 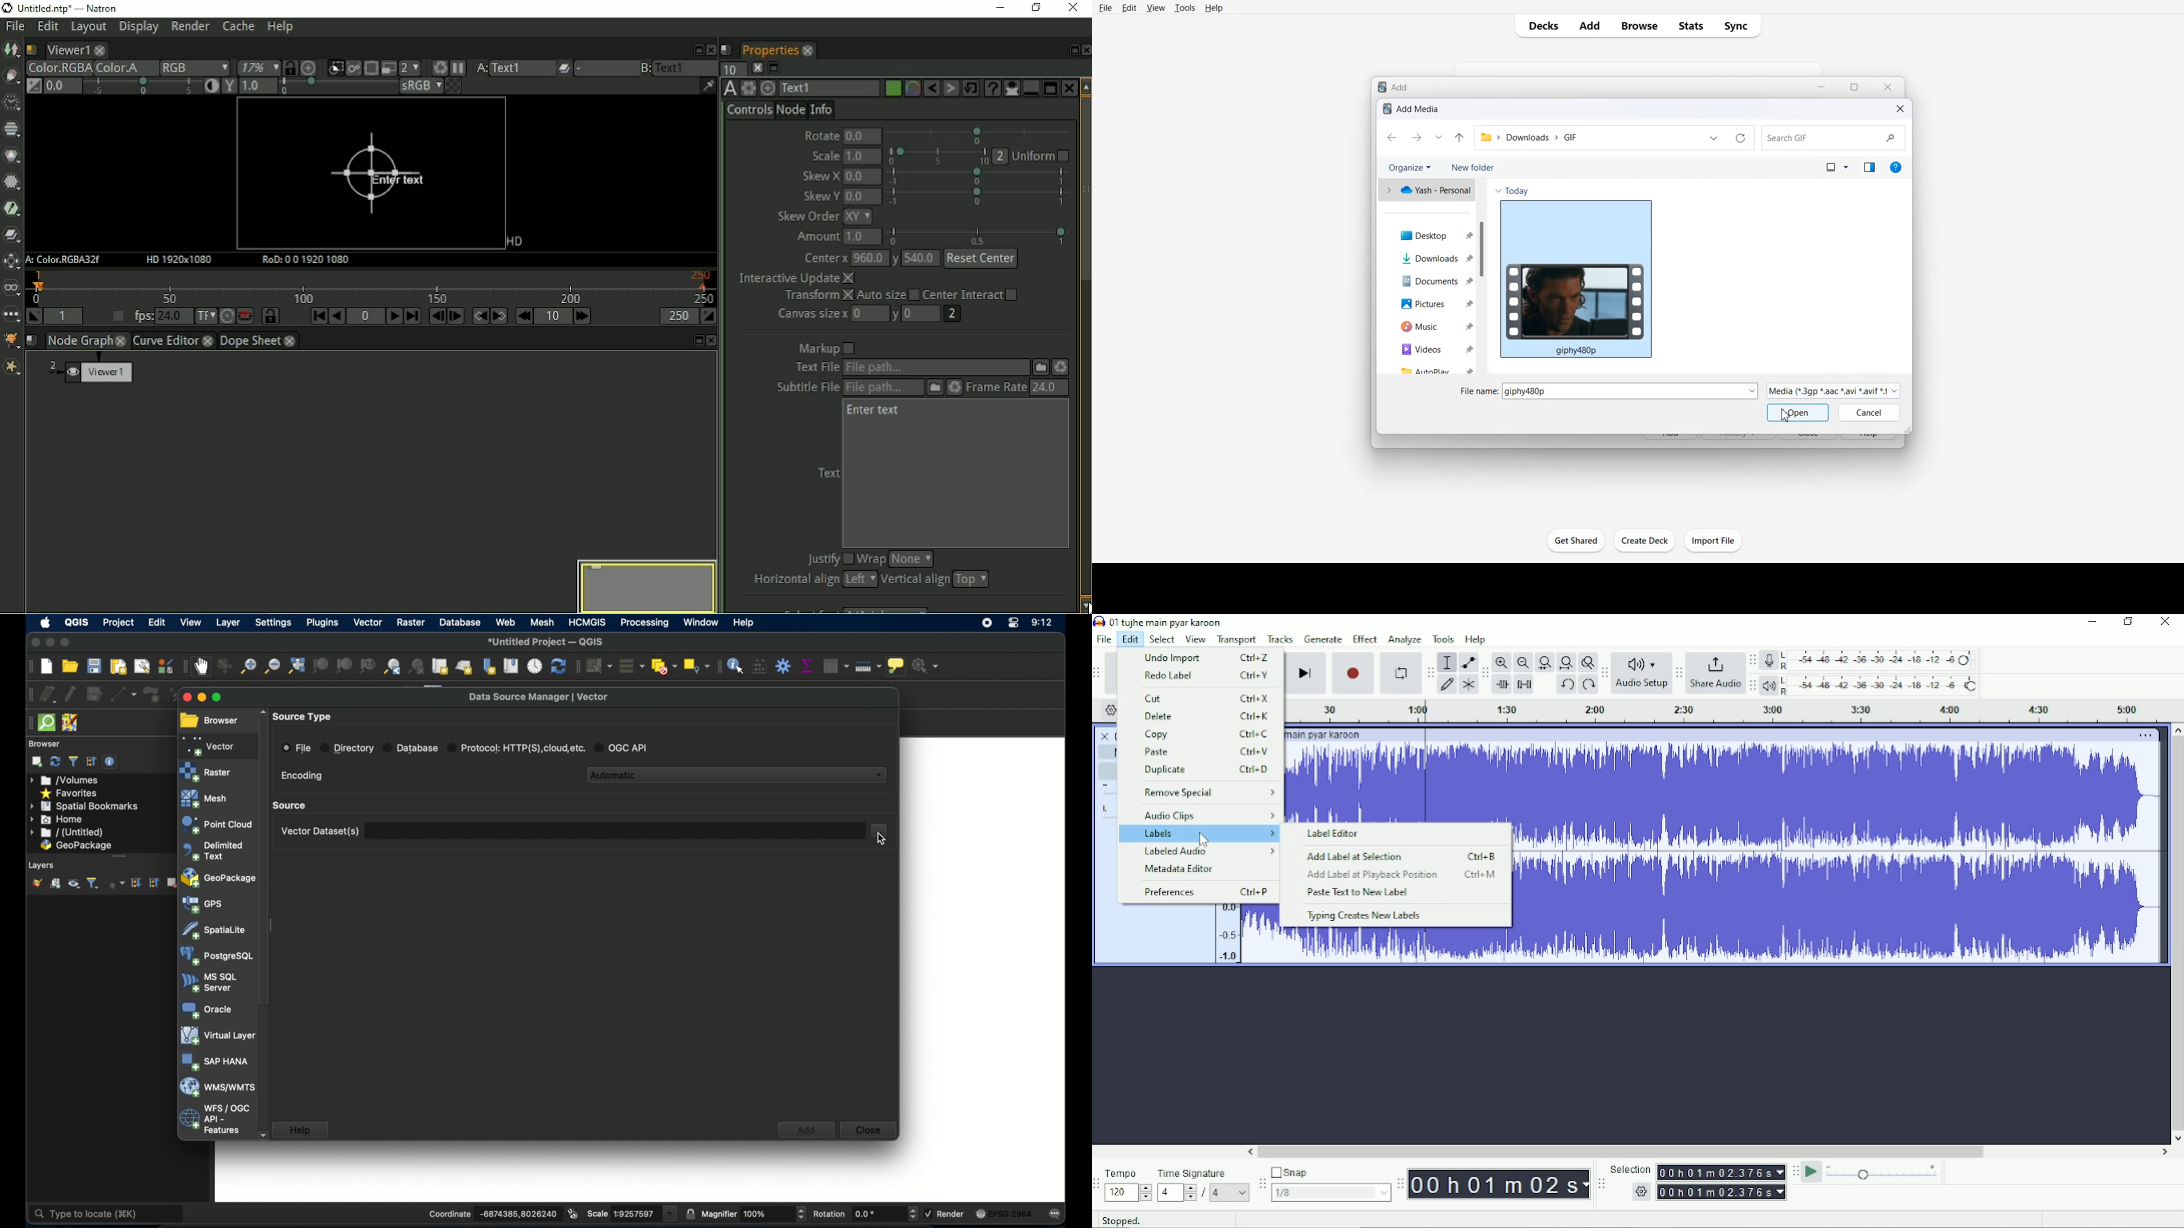 What do you see at coordinates (1430, 282) in the screenshot?
I see `Documents` at bounding box center [1430, 282].